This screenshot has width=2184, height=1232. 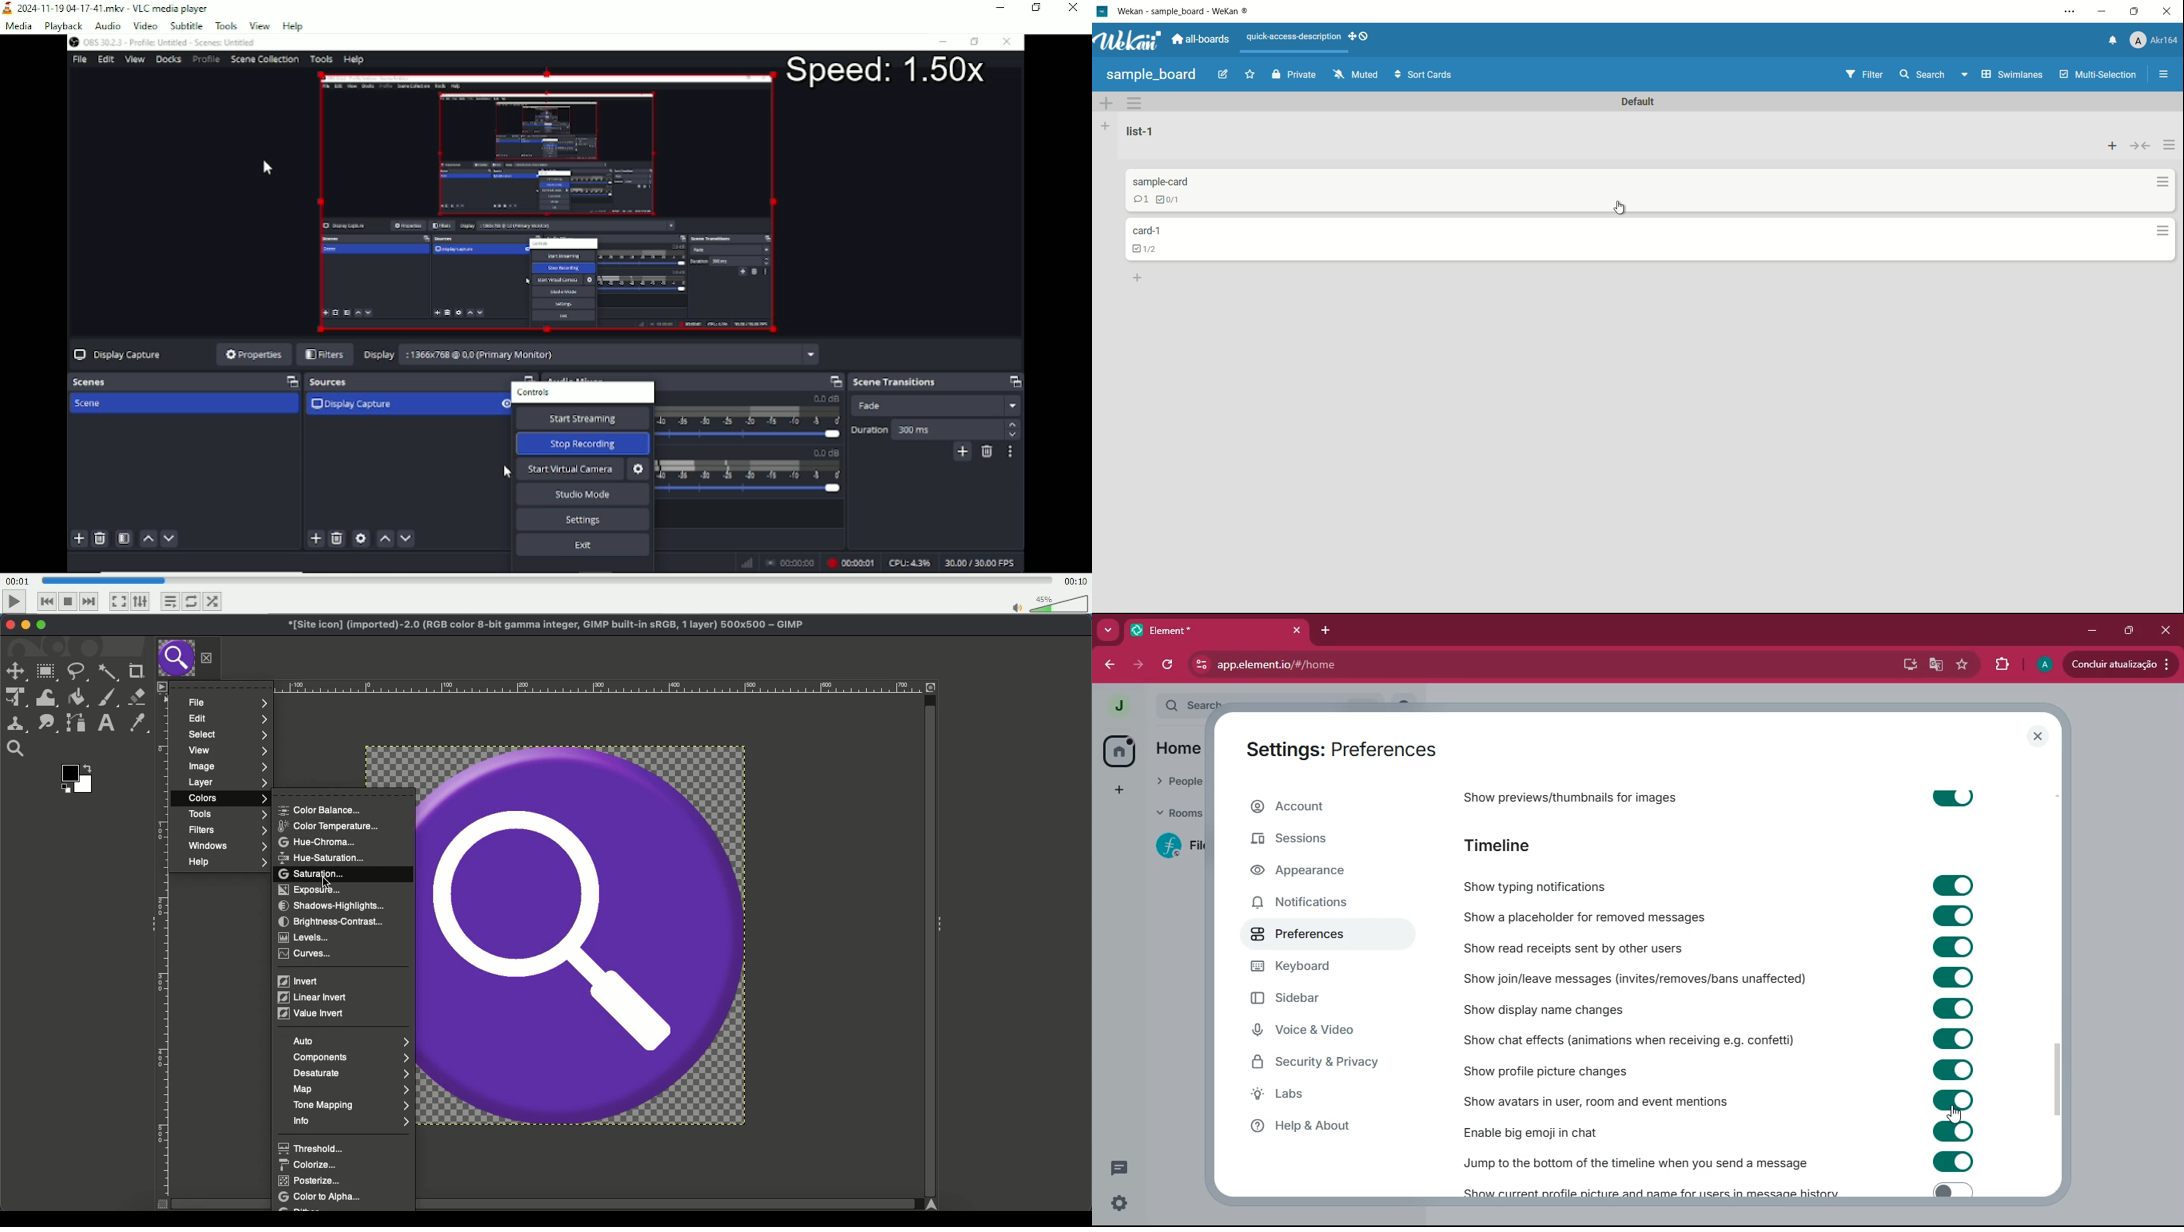 What do you see at coordinates (68, 601) in the screenshot?
I see `Stop playlist` at bounding box center [68, 601].